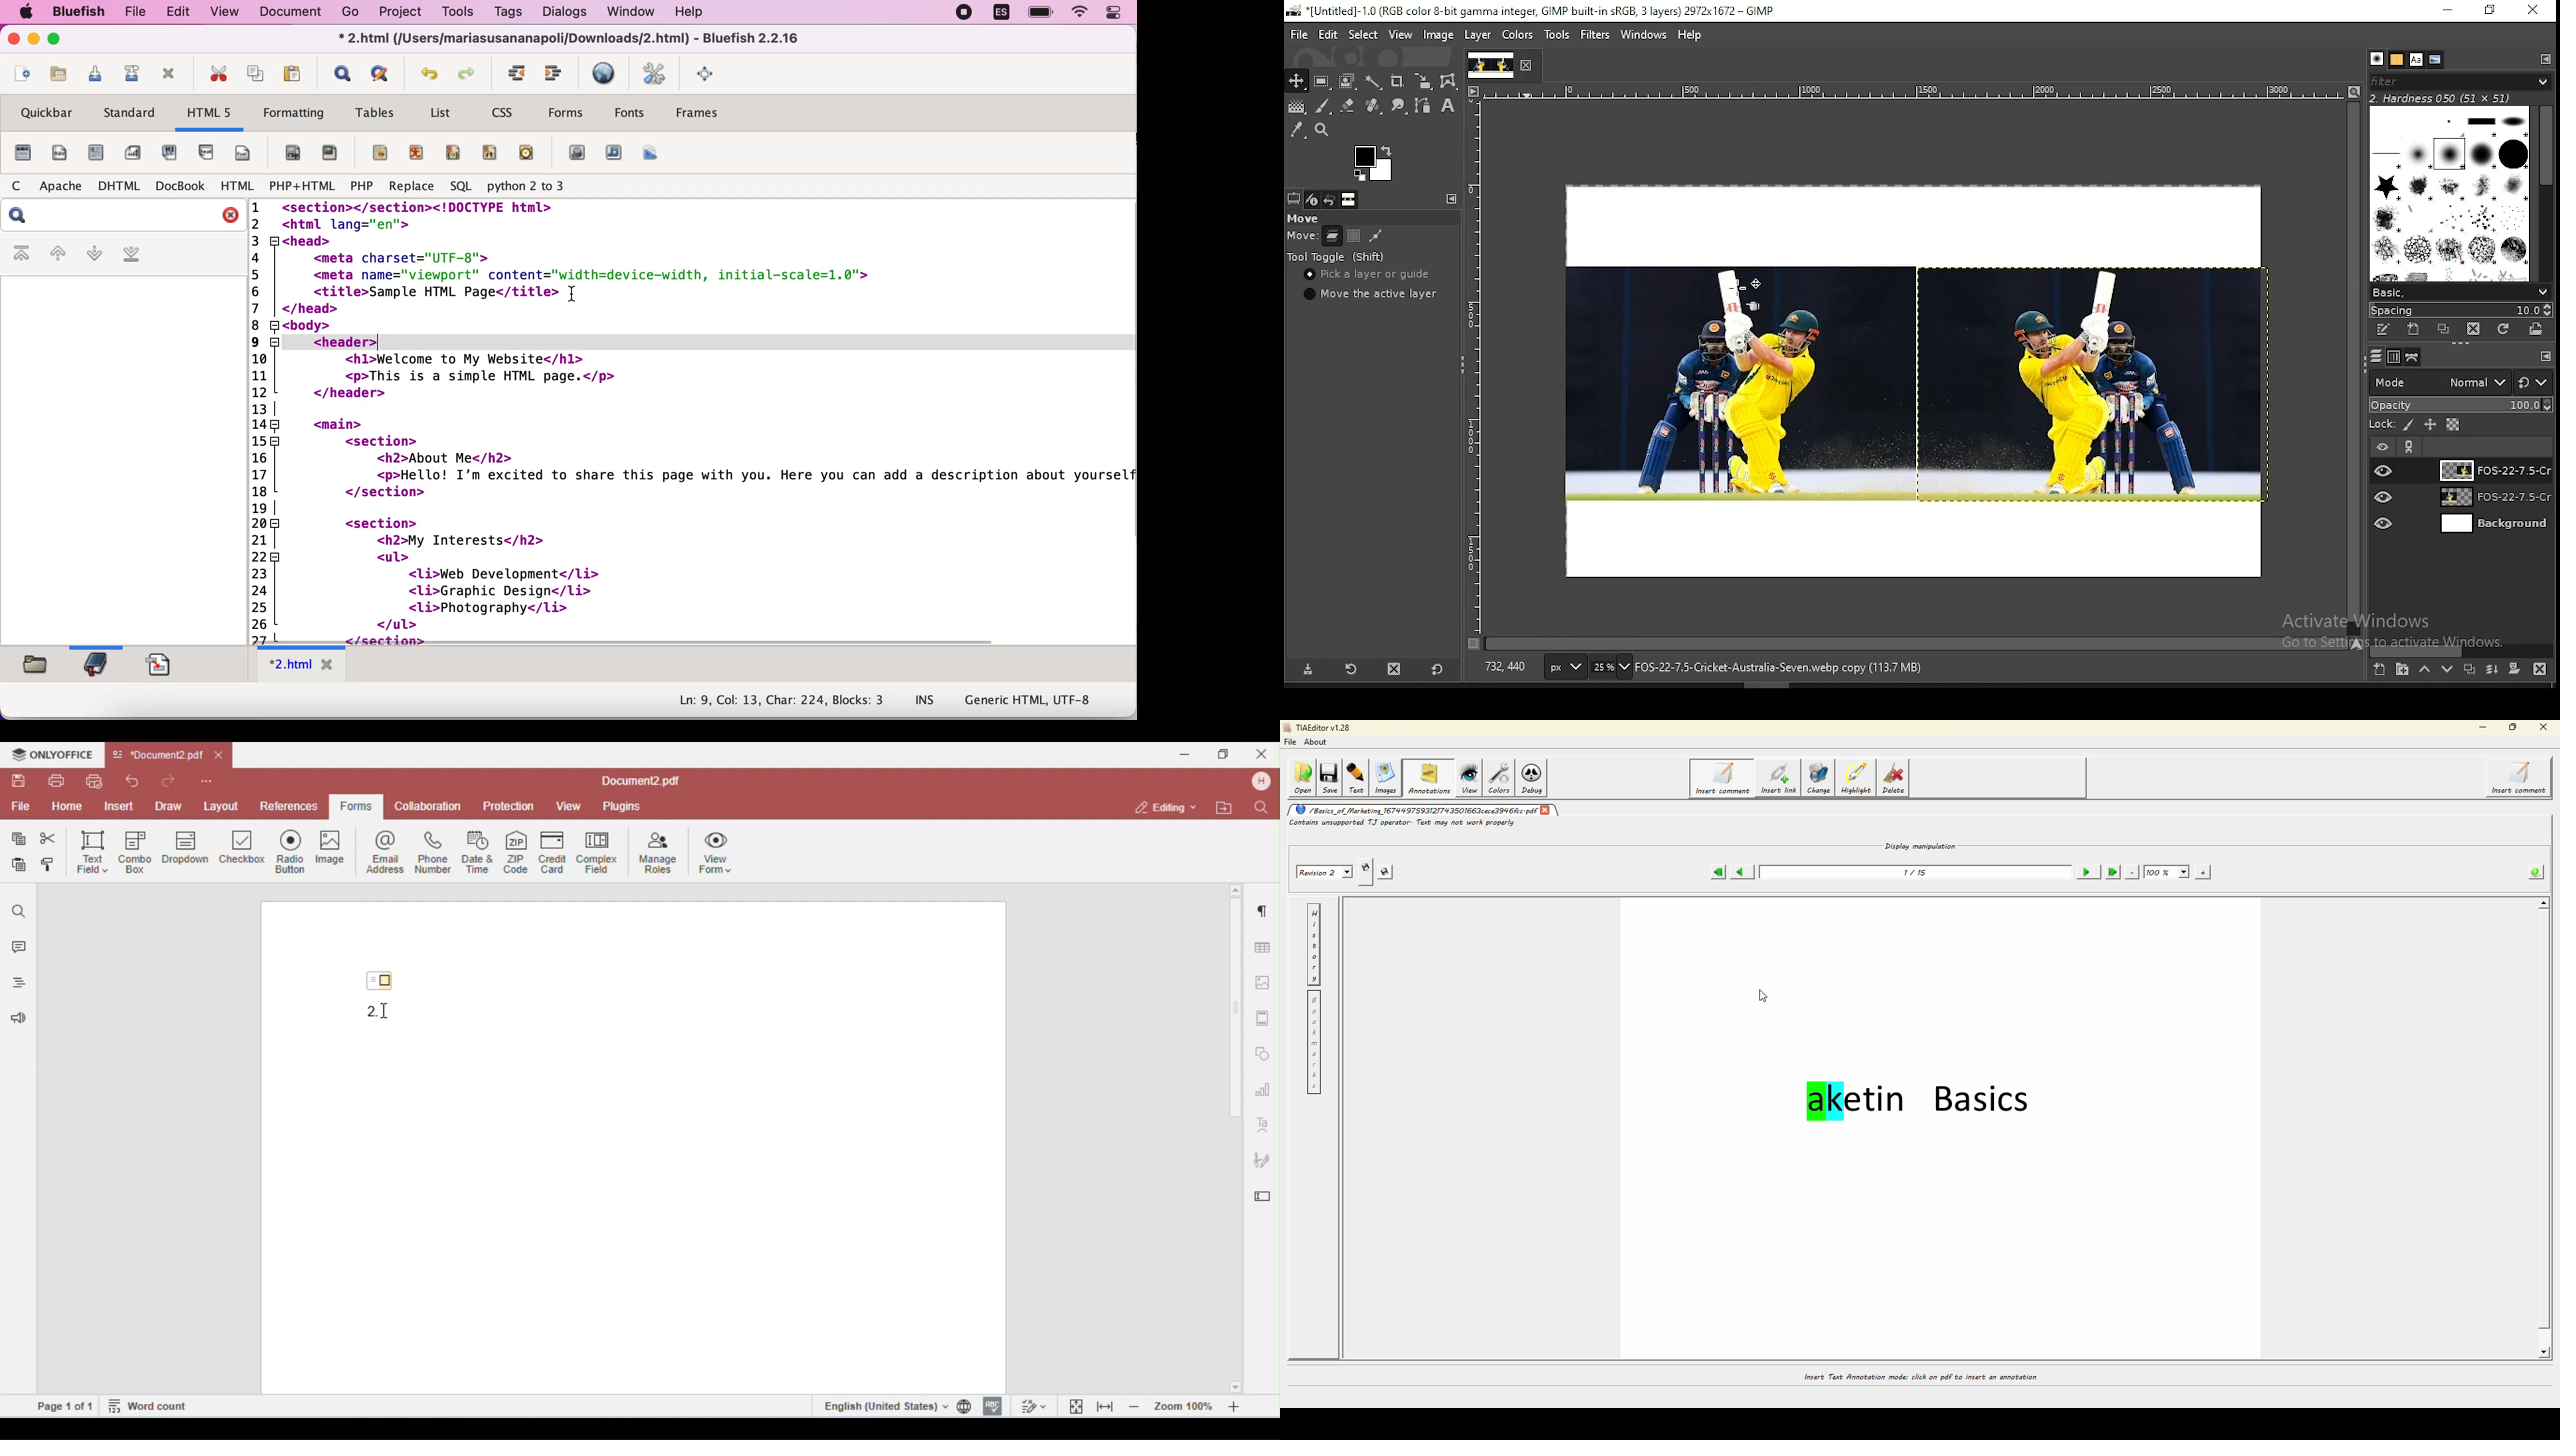  Describe the element at coordinates (2473, 329) in the screenshot. I see `delete brush` at that location.